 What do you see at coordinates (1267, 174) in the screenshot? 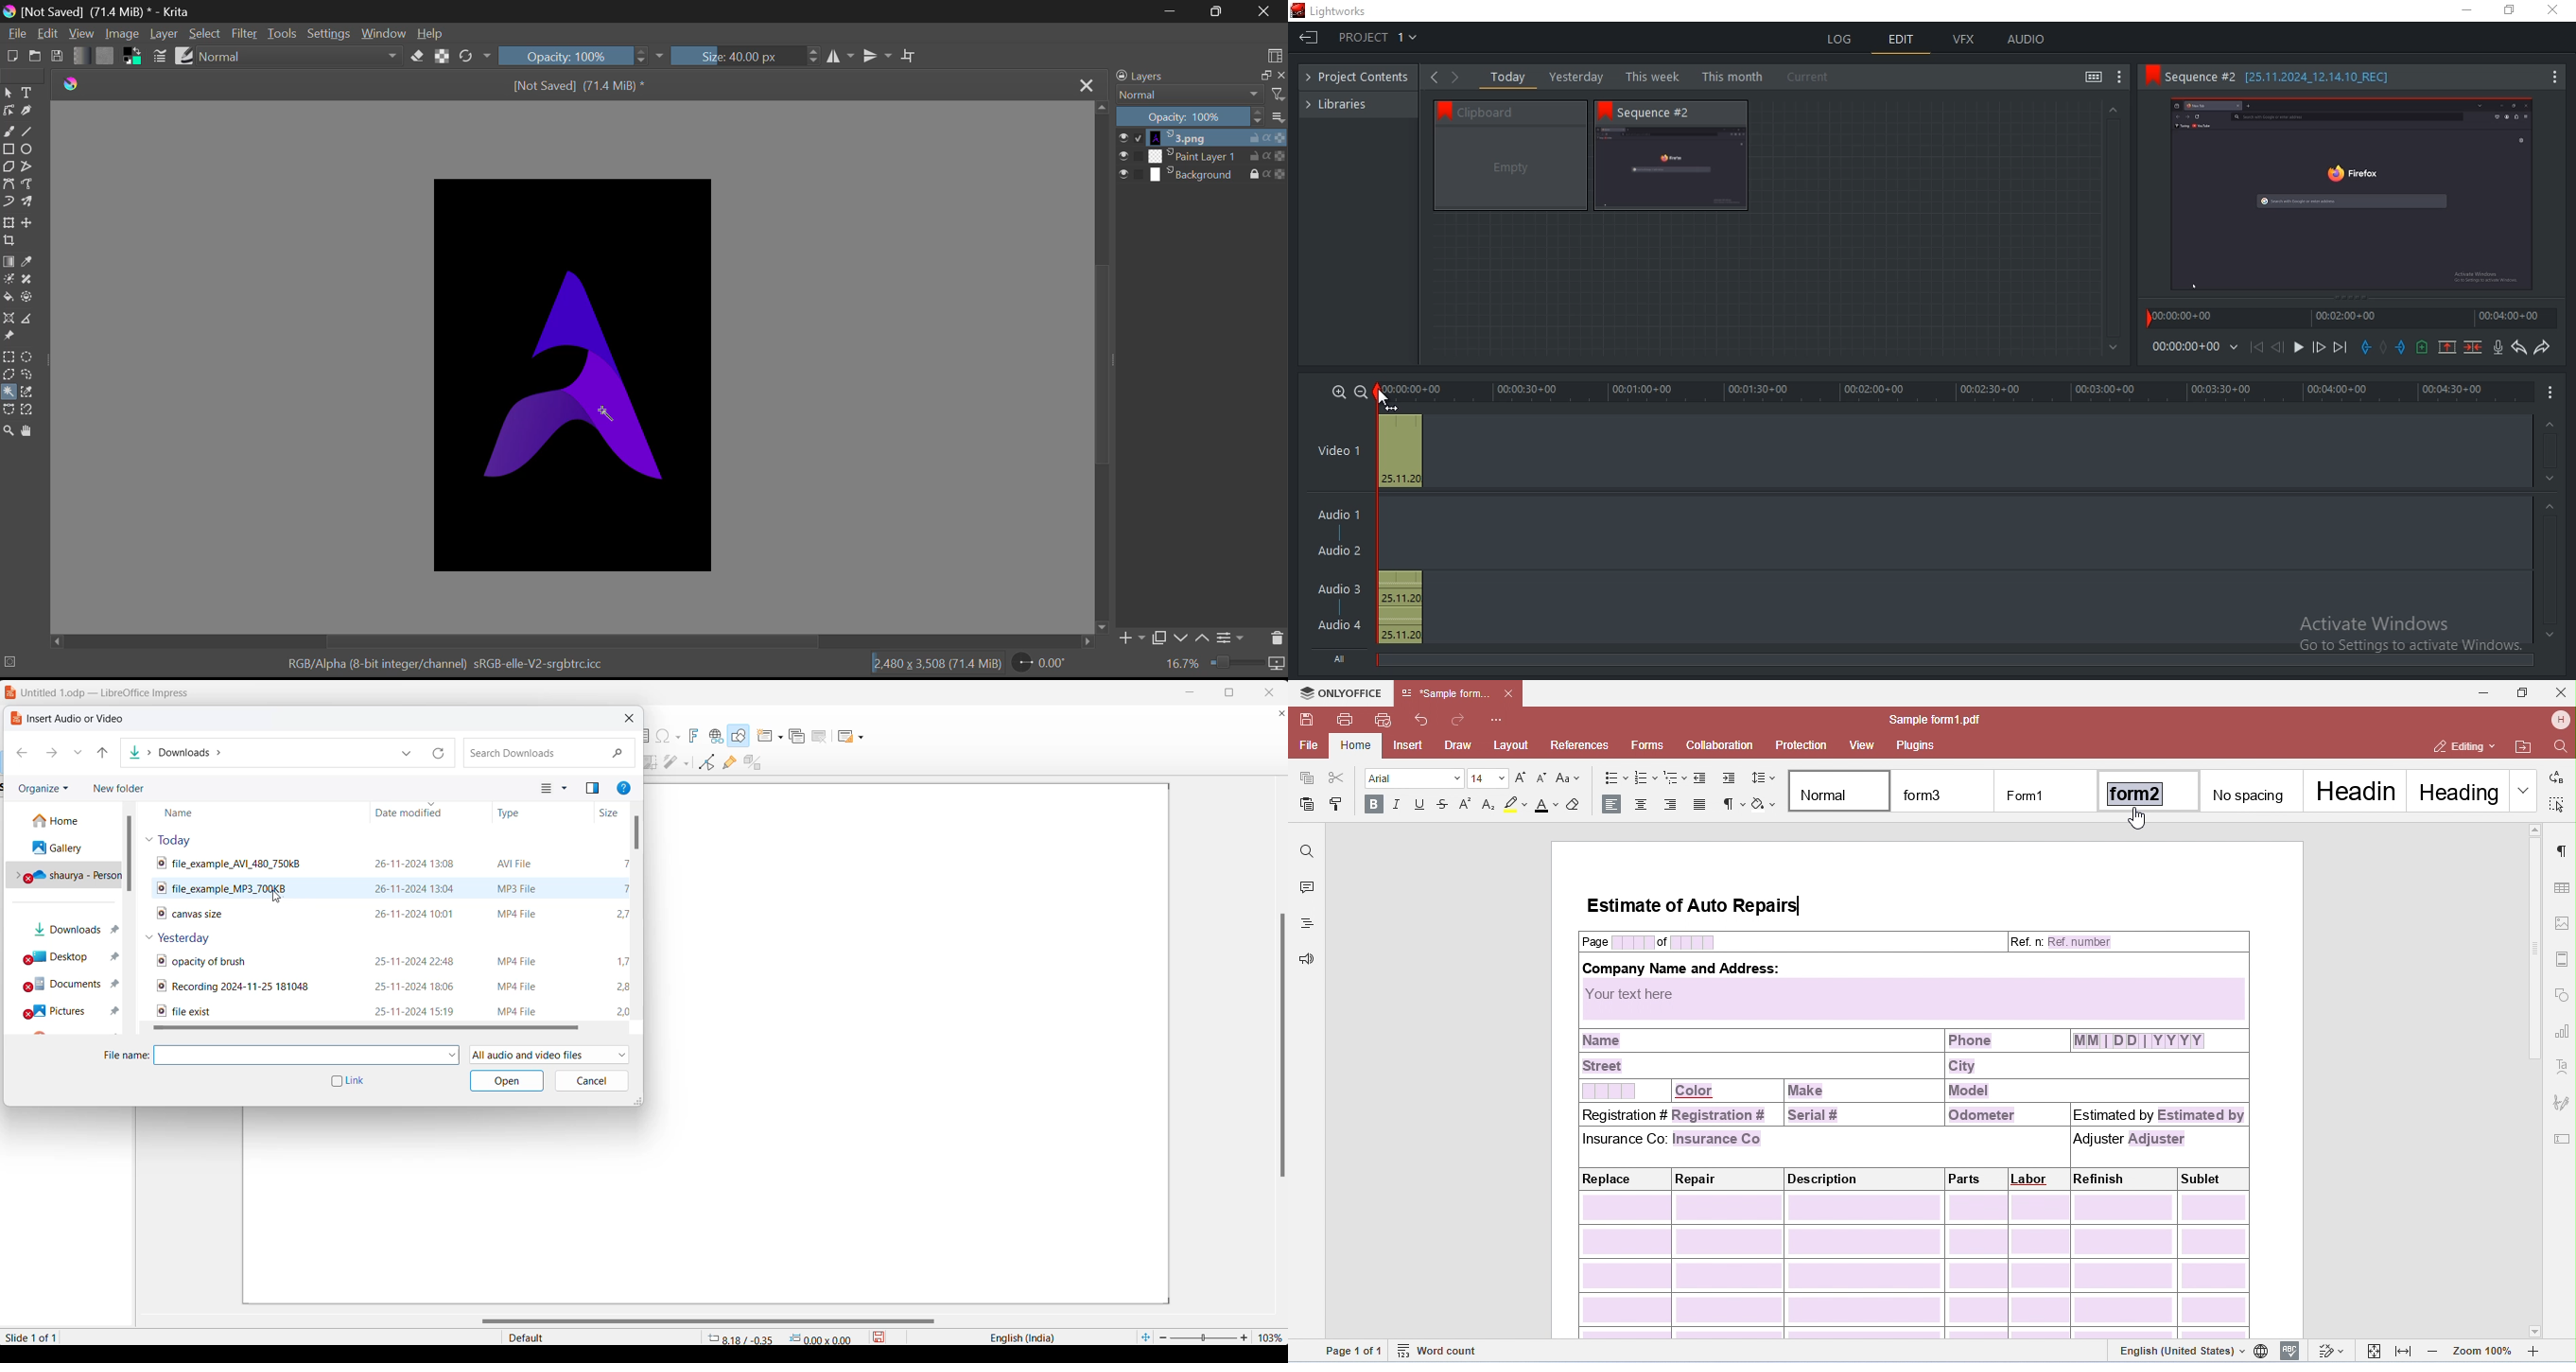
I see `actions` at bounding box center [1267, 174].